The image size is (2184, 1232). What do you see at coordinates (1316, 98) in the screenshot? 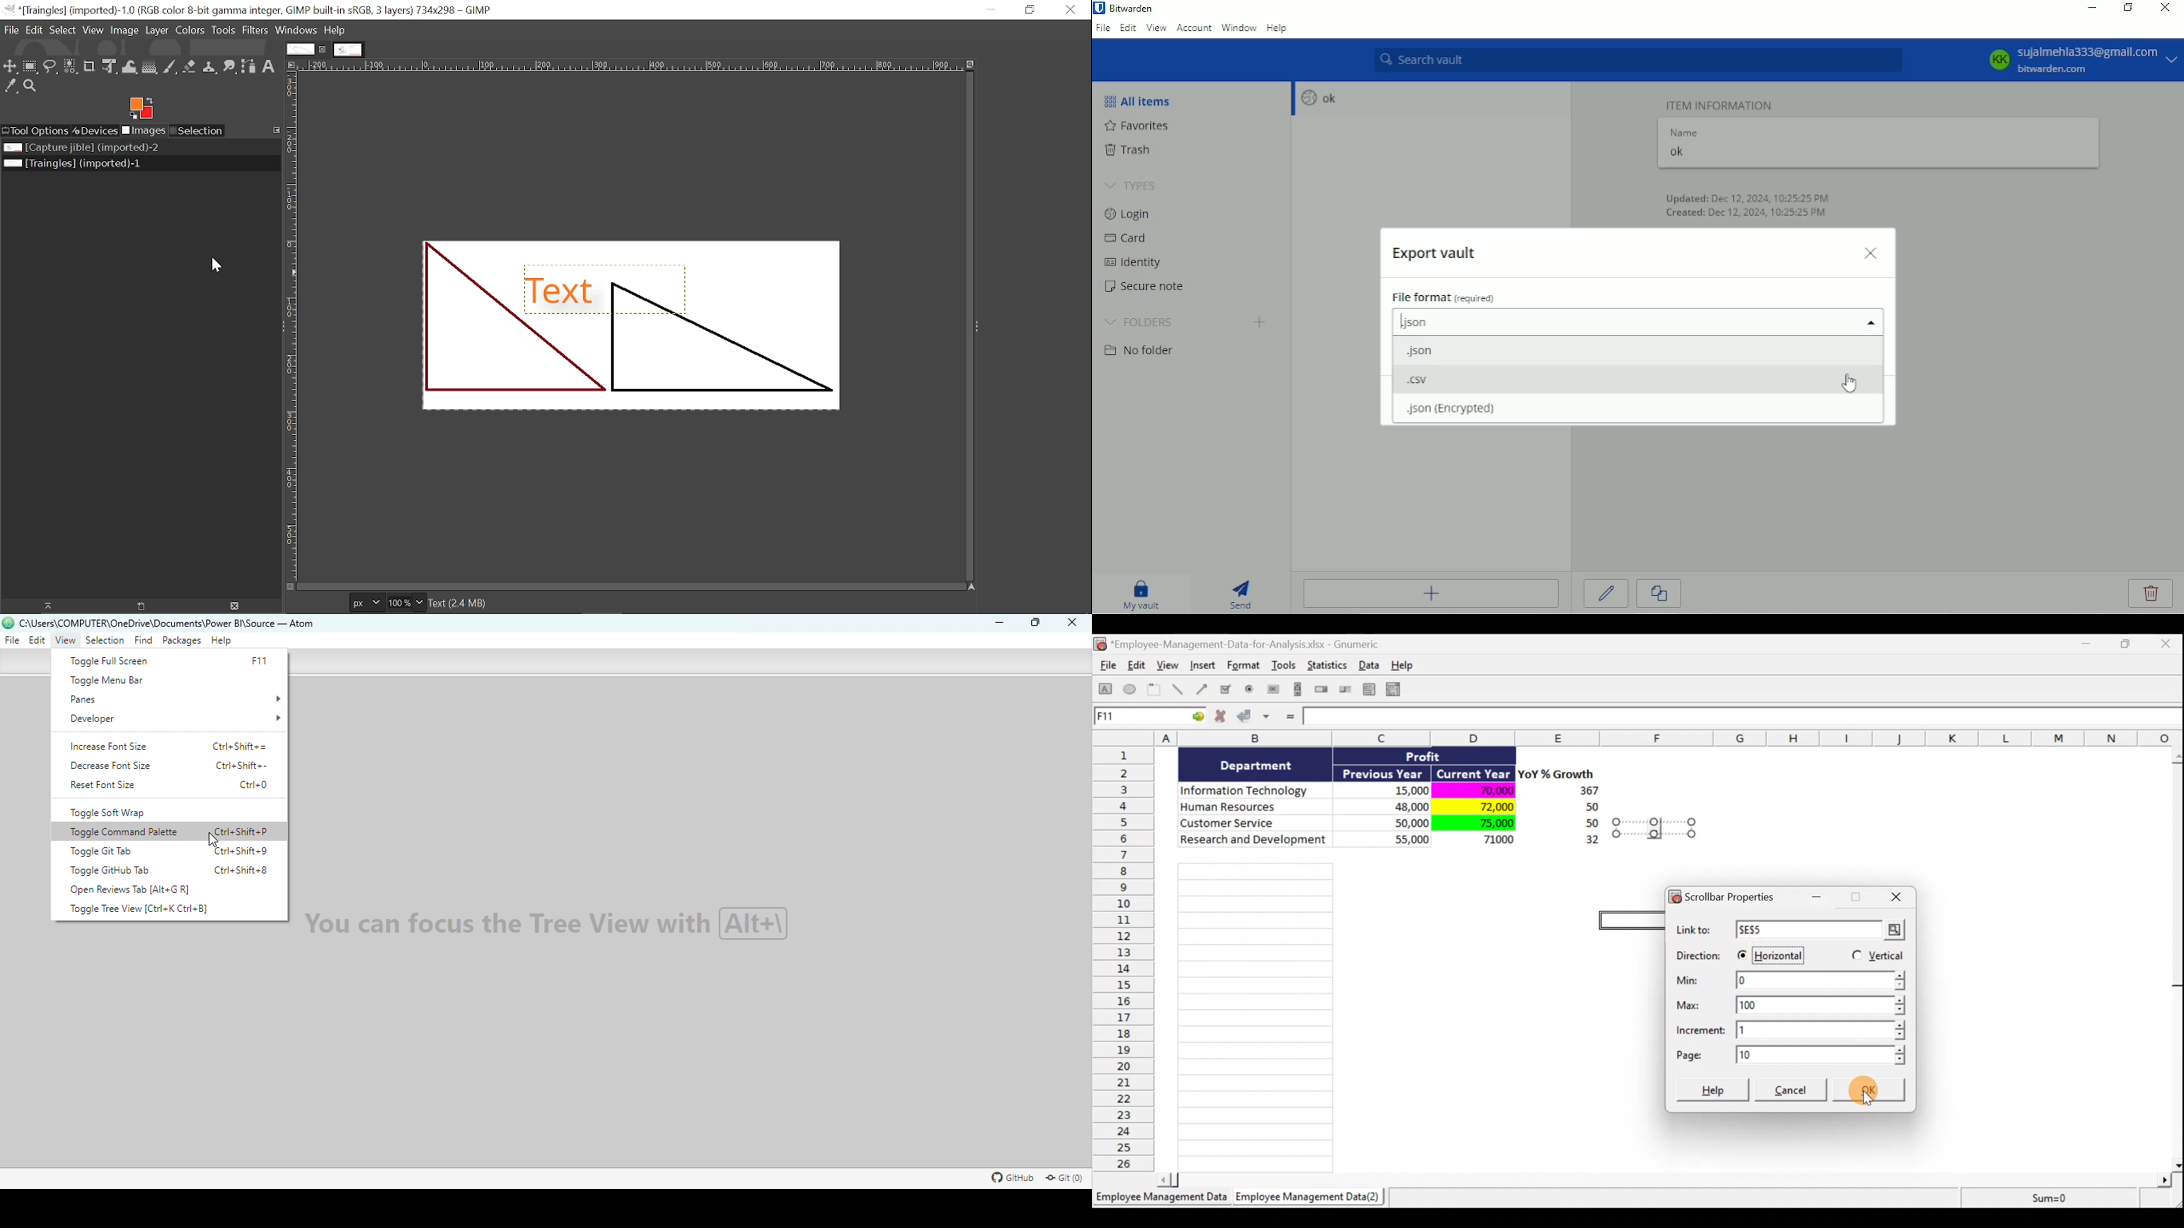
I see `ok` at bounding box center [1316, 98].